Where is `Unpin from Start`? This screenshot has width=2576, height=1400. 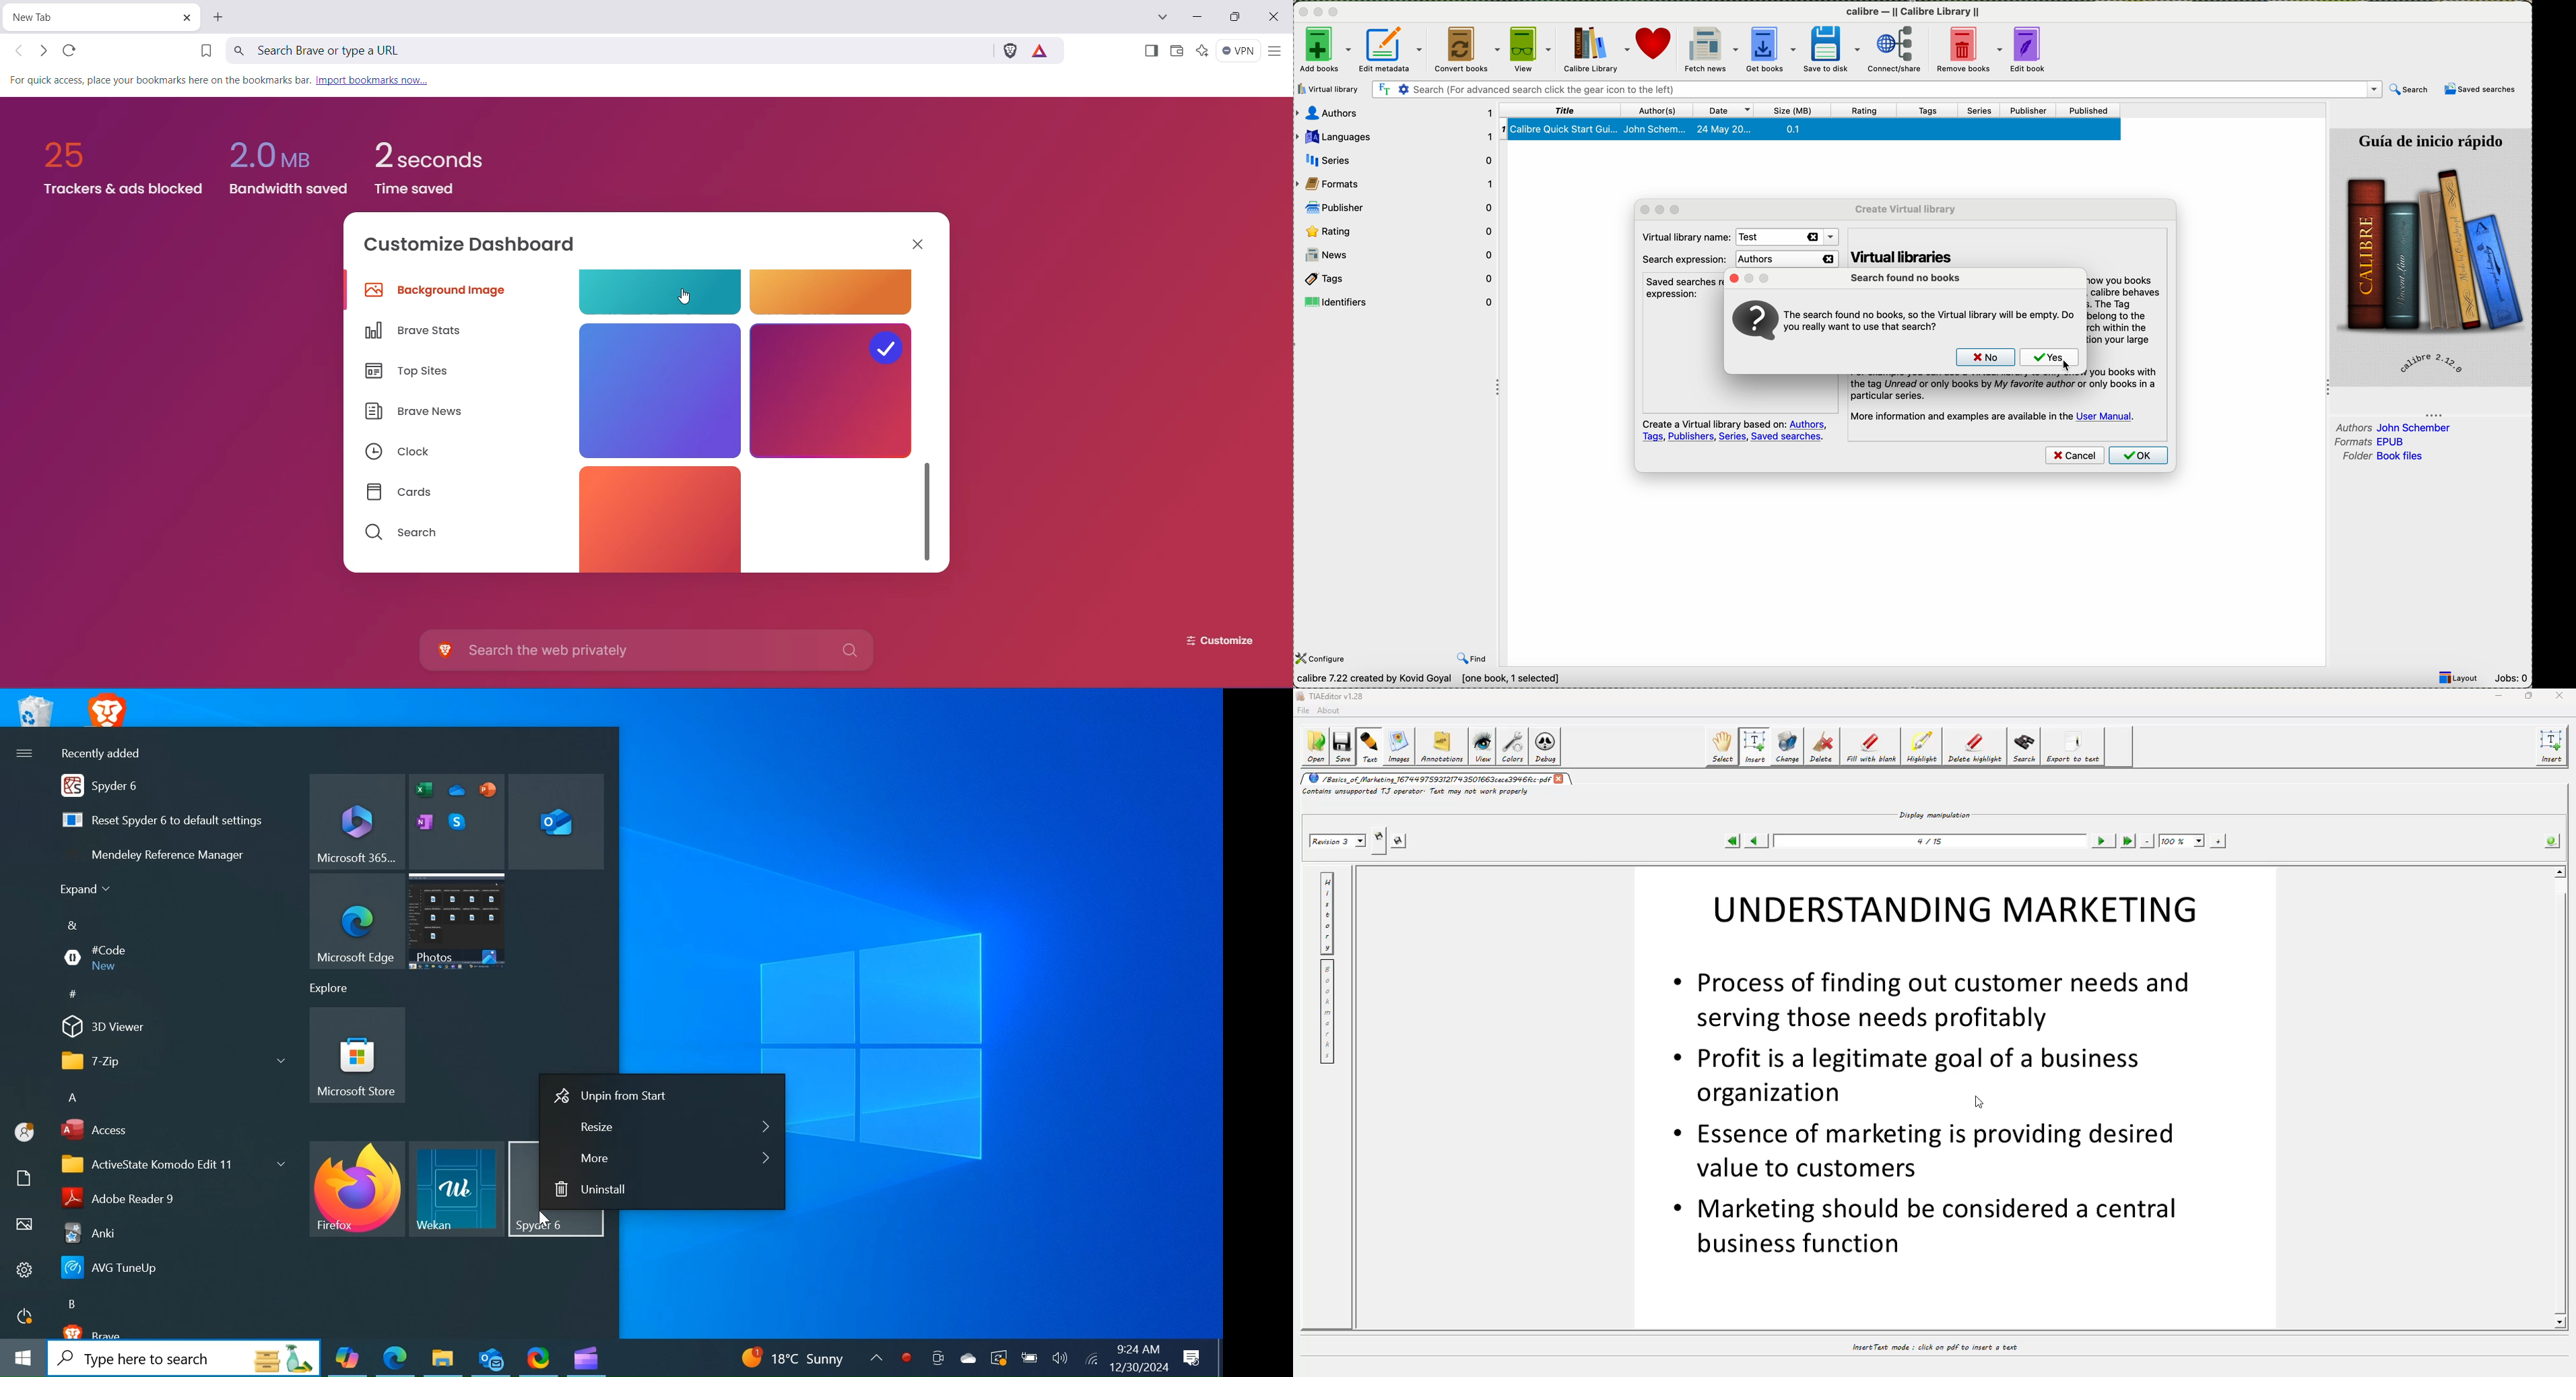
Unpin from Start is located at coordinates (662, 1096).